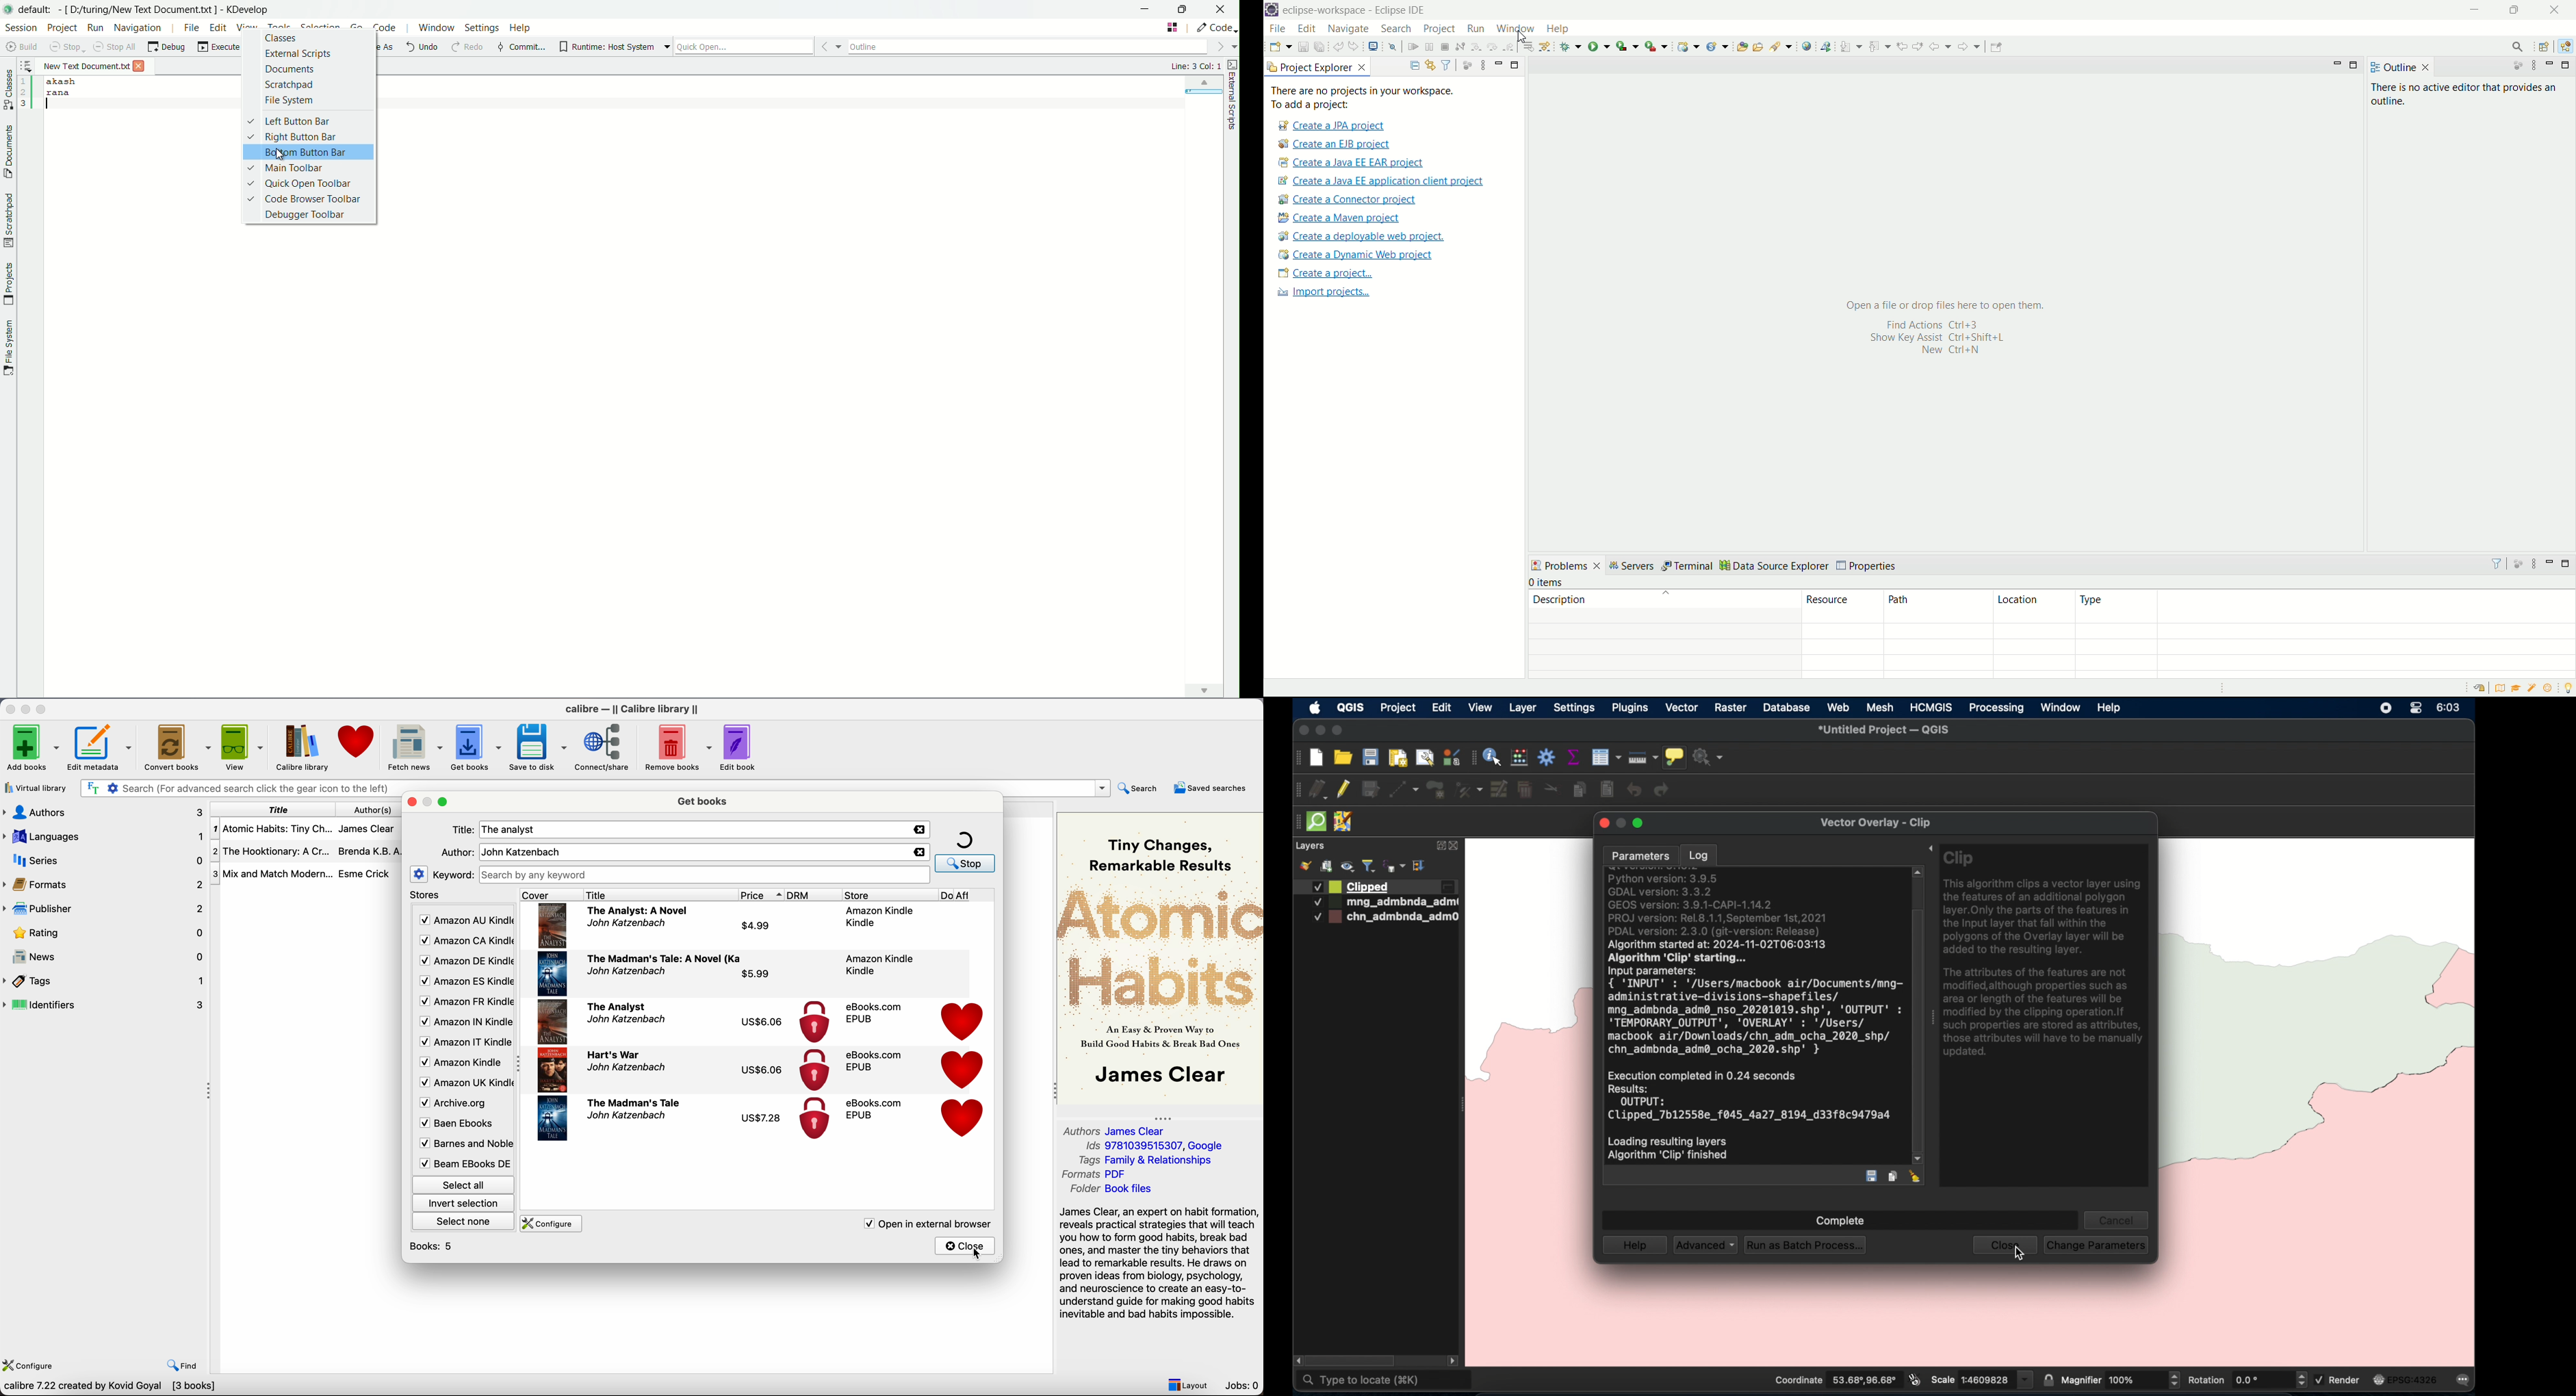 This screenshot has width=2576, height=1400. What do you see at coordinates (1343, 219) in the screenshot?
I see `create a maven project` at bounding box center [1343, 219].